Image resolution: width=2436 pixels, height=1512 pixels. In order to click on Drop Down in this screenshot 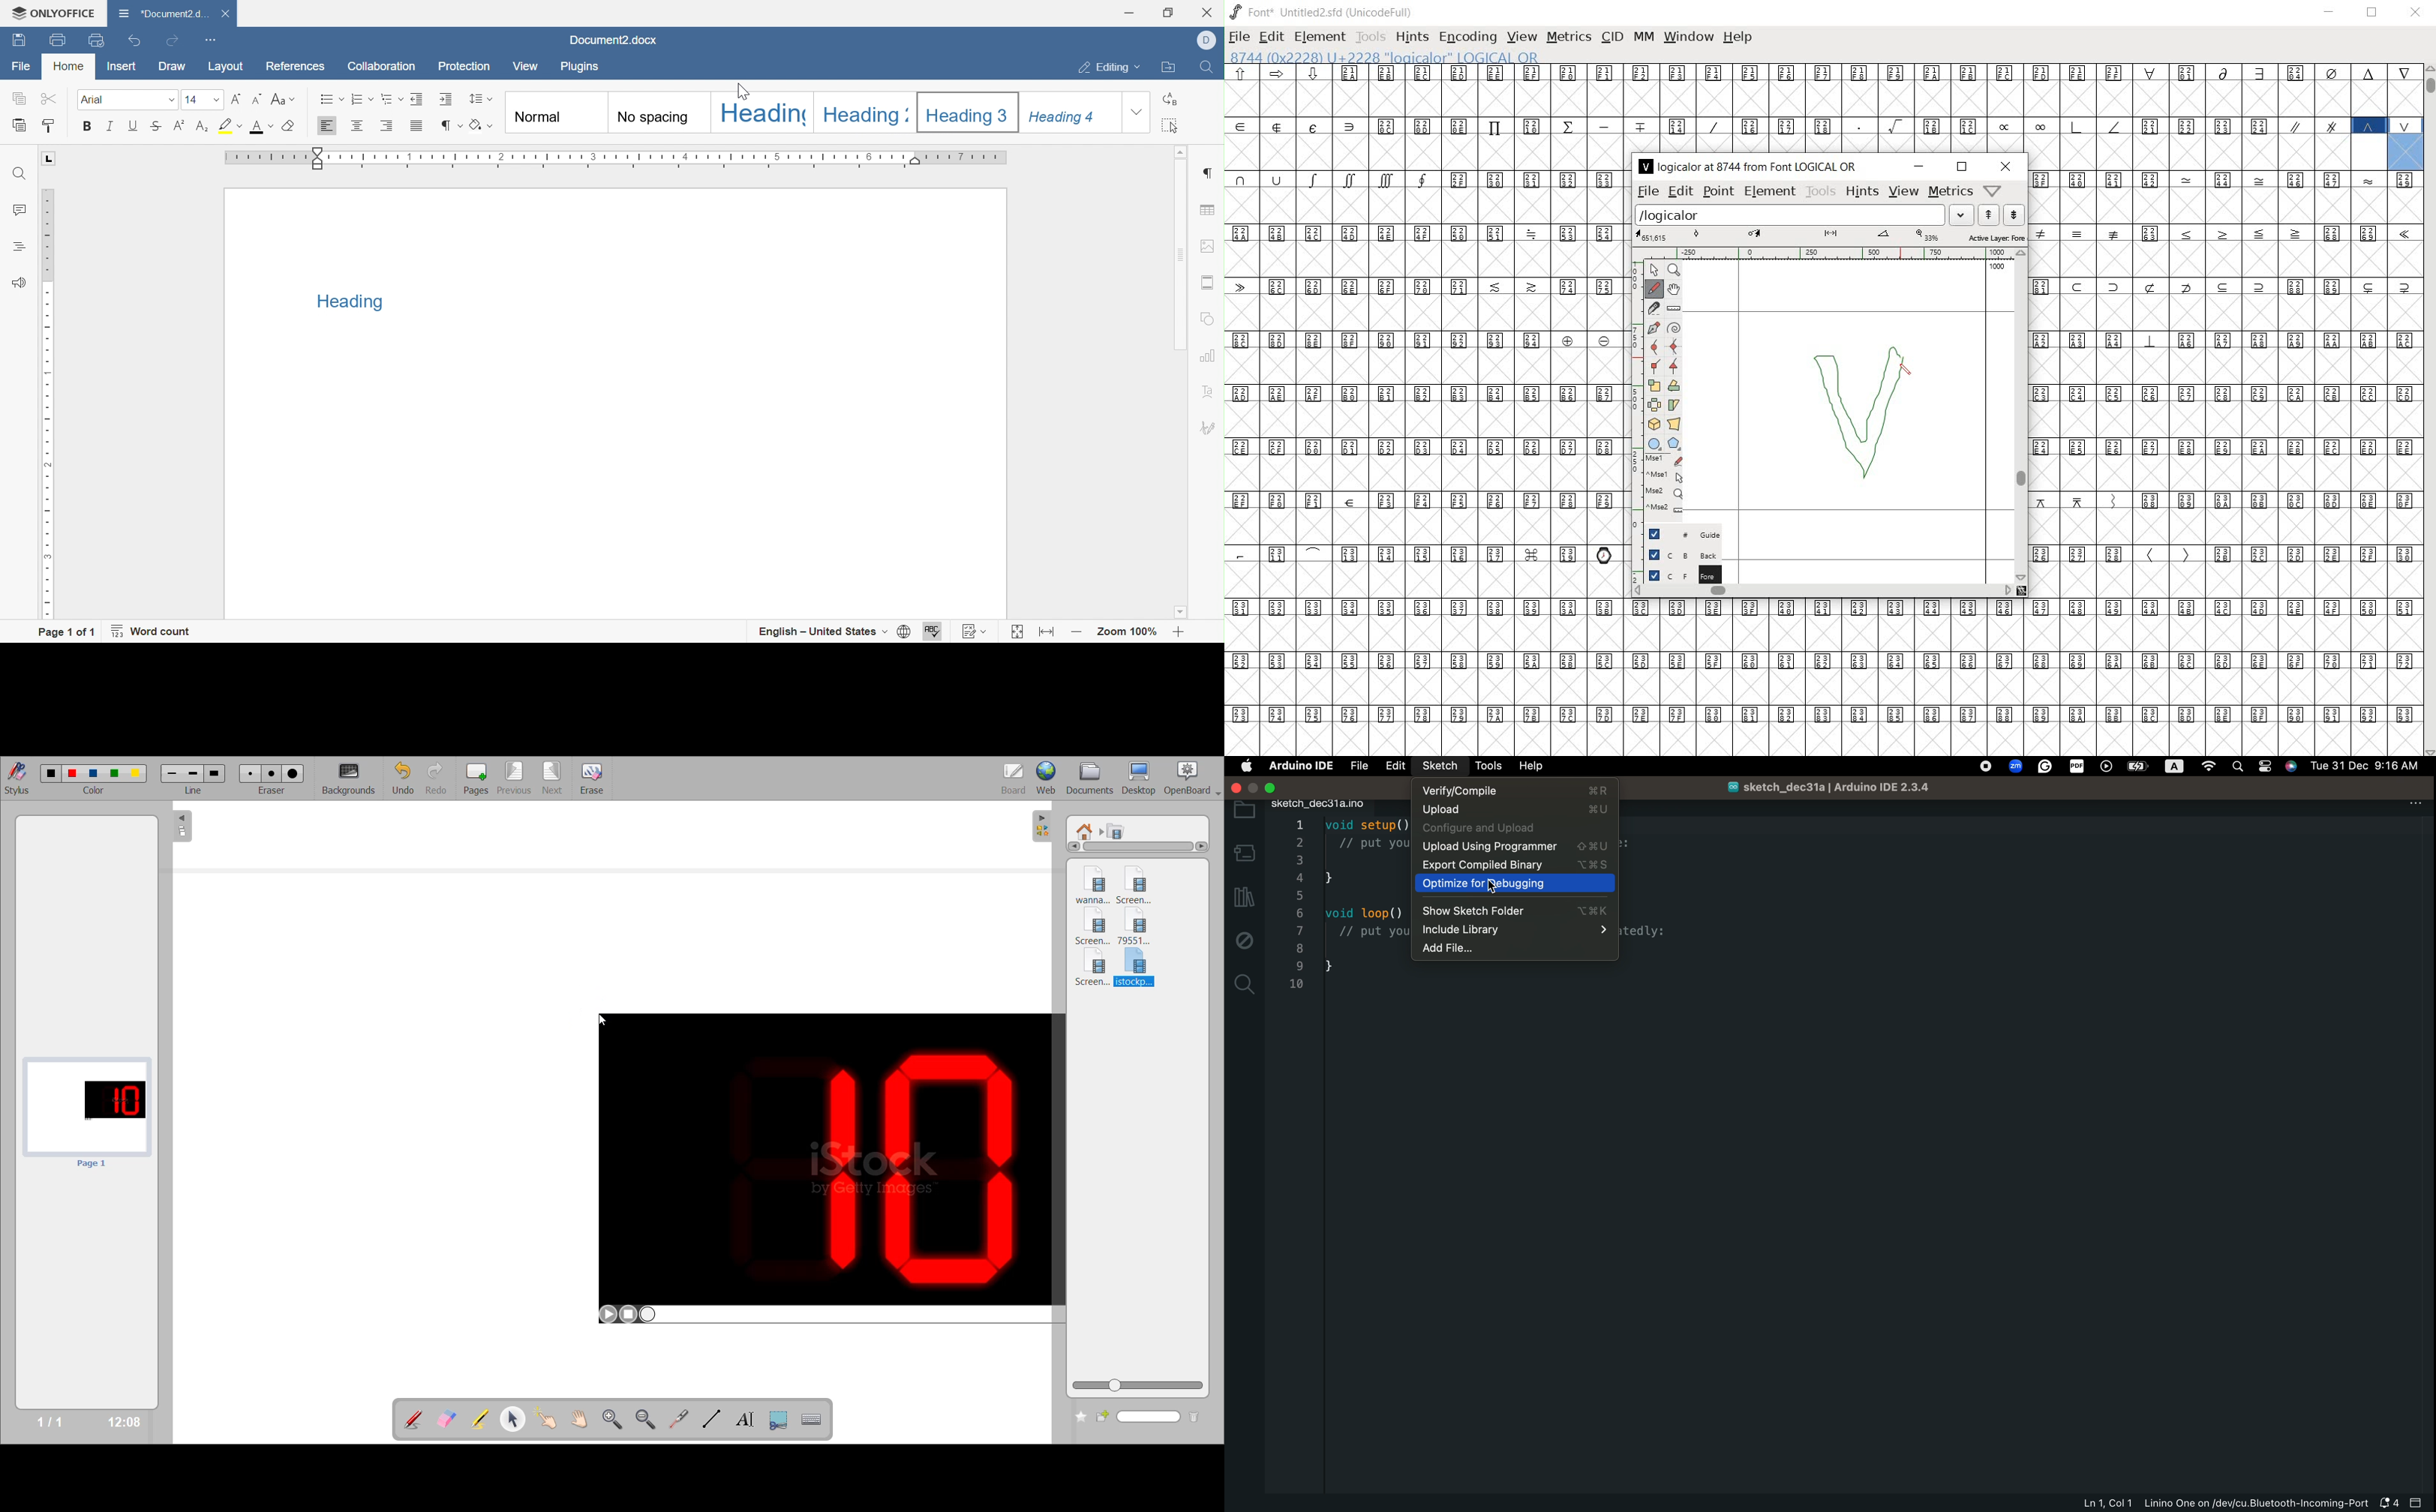, I will do `click(1138, 113)`.